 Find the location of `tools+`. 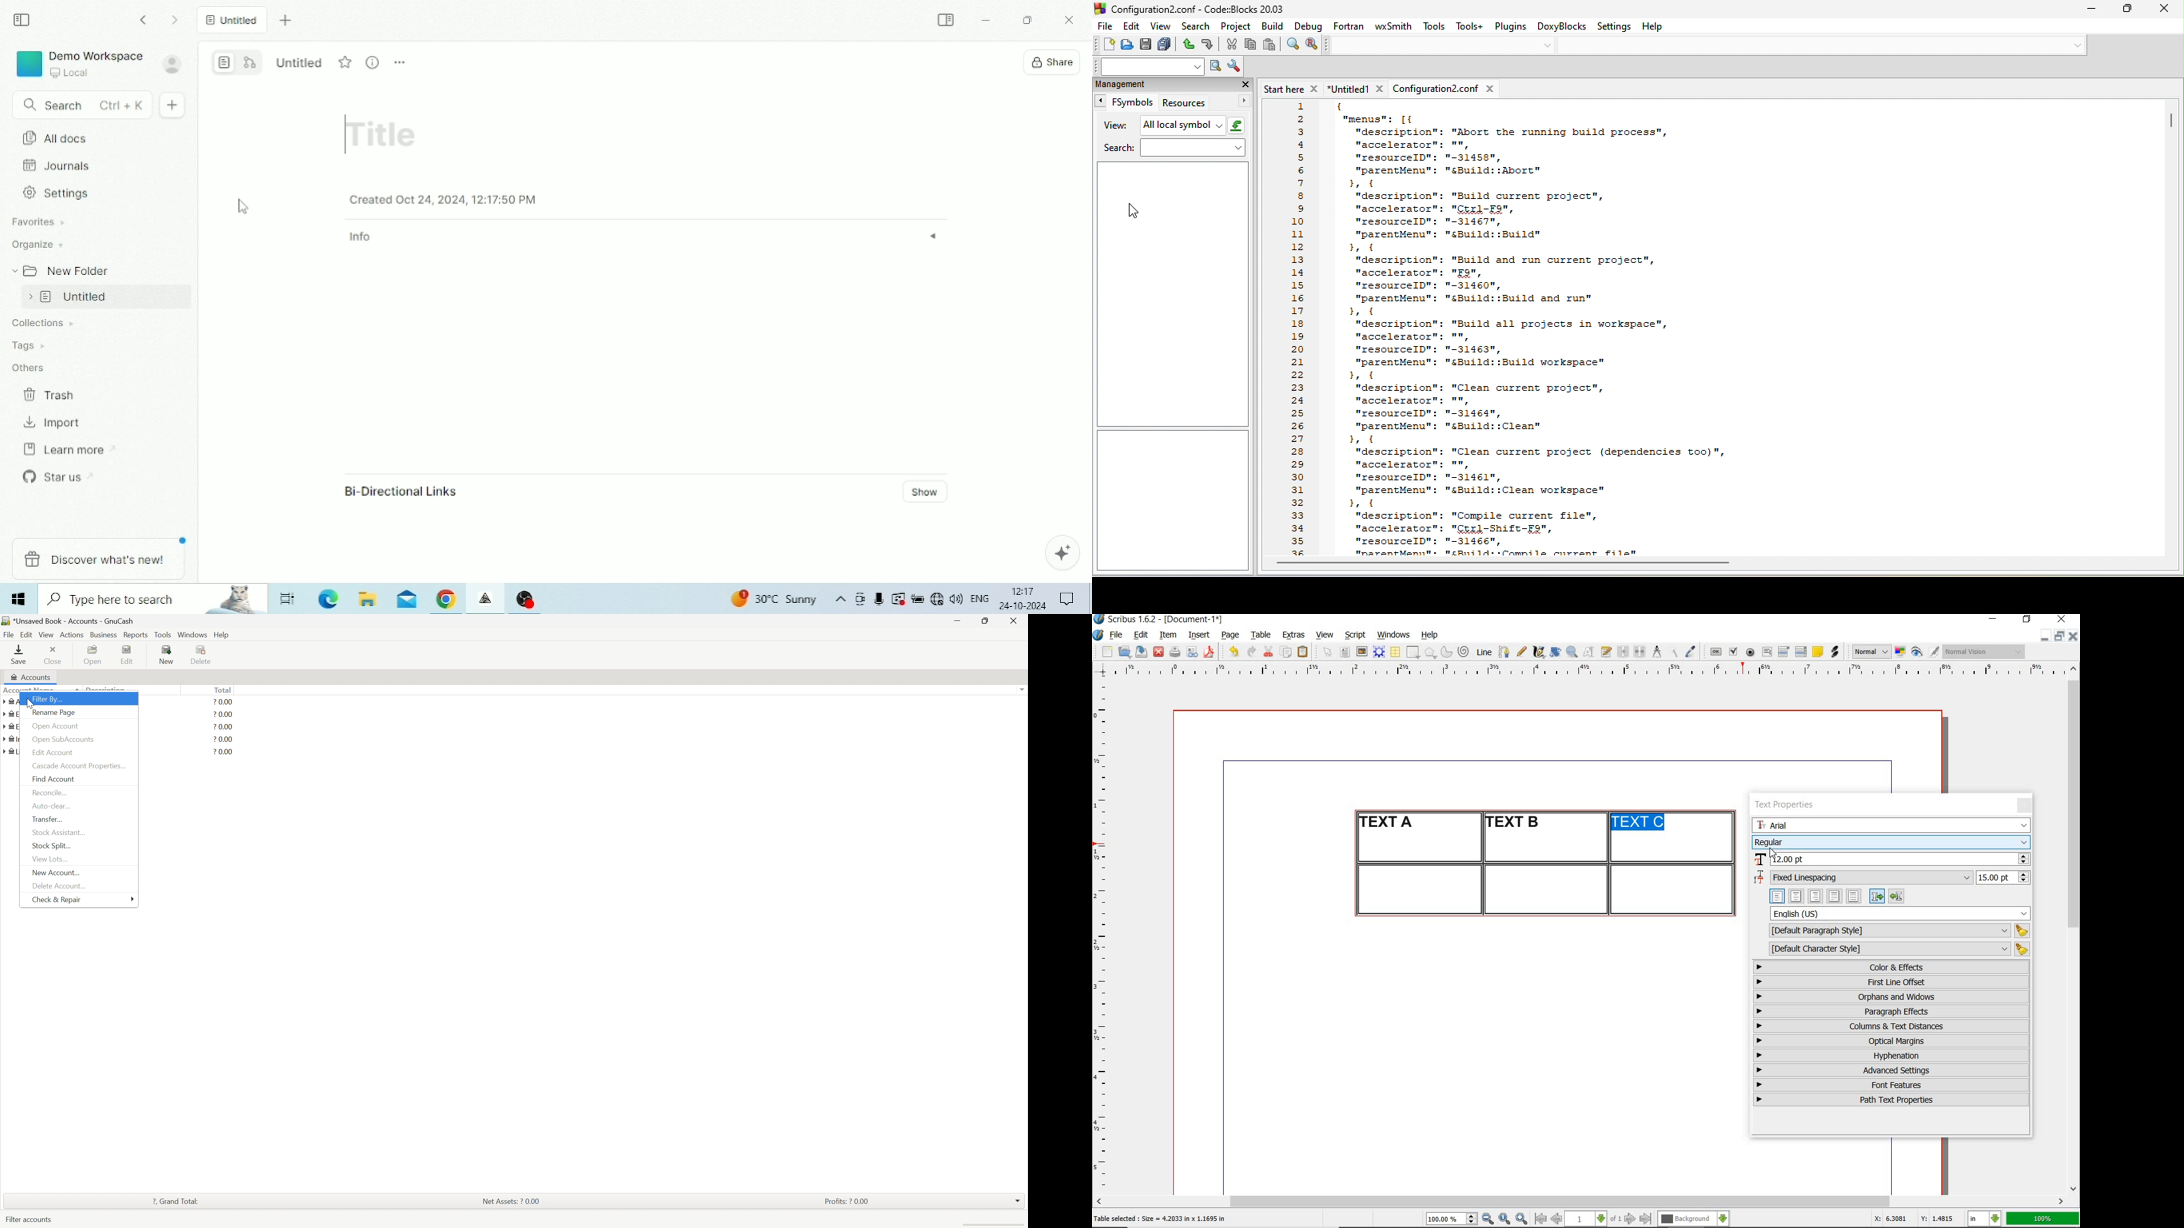

tools+ is located at coordinates (1470, 27).